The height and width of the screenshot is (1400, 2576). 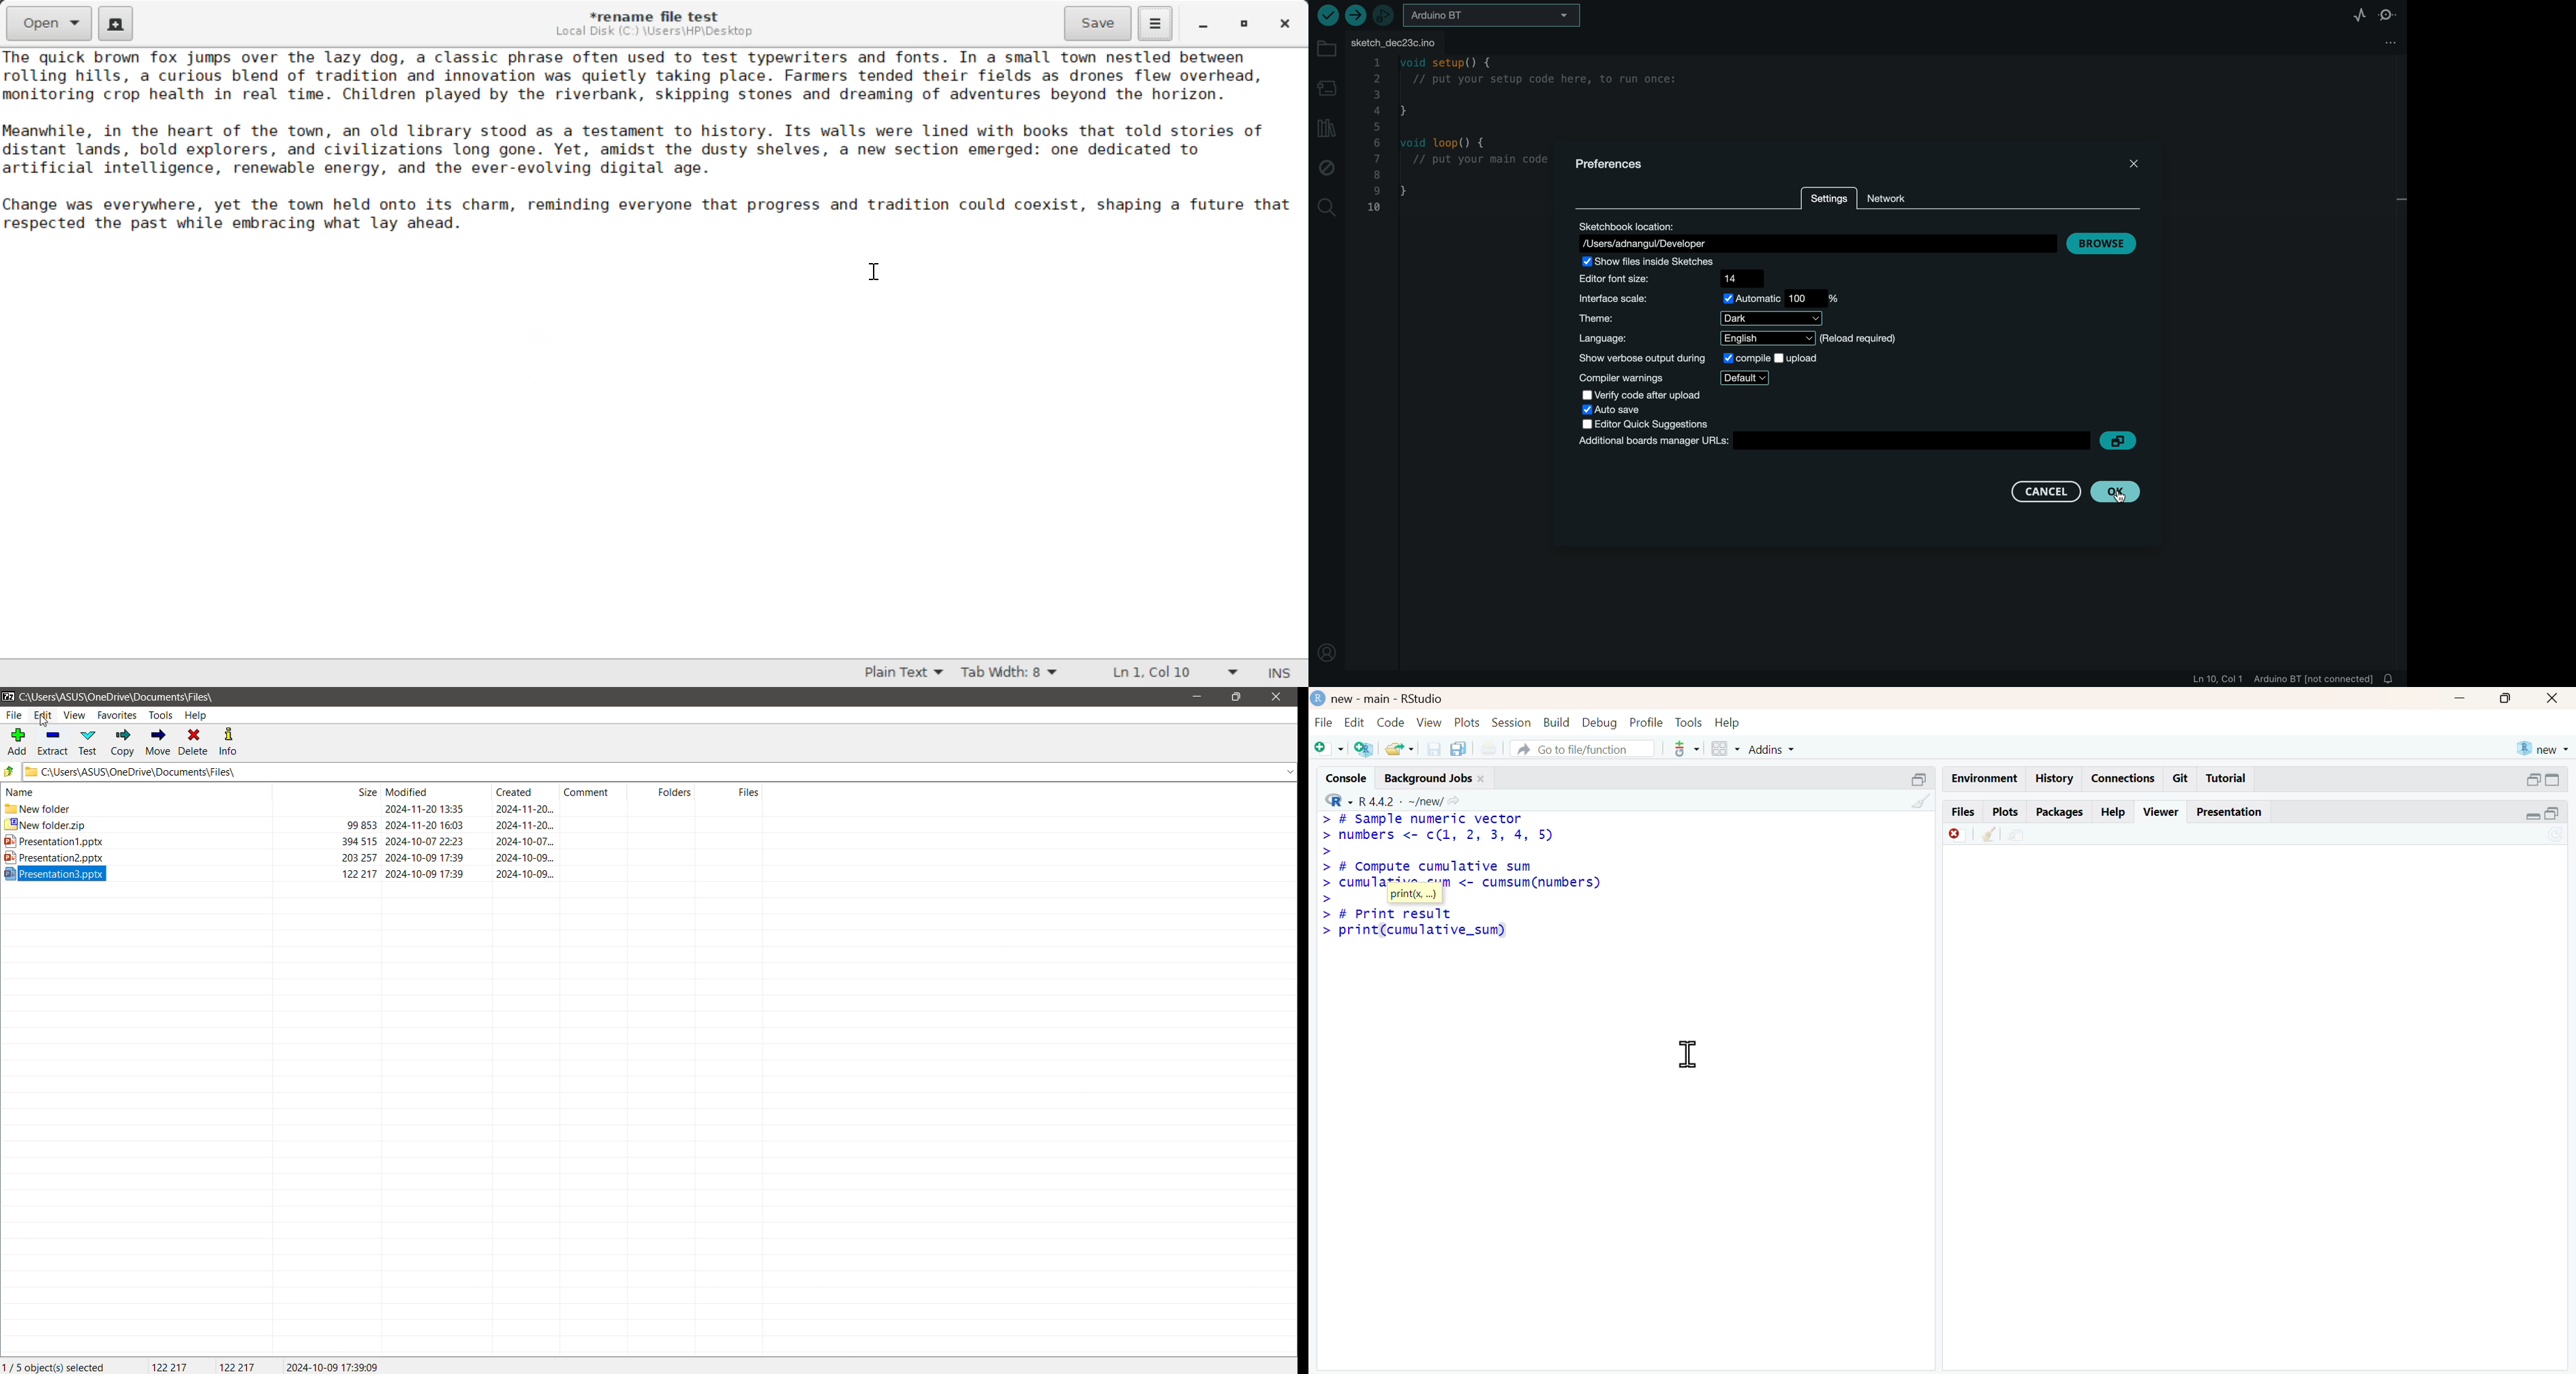 What do you see at coordinates (2555, 780) in the screenshot?
I see `expand/collapse` at bounding box center [2555, 780].